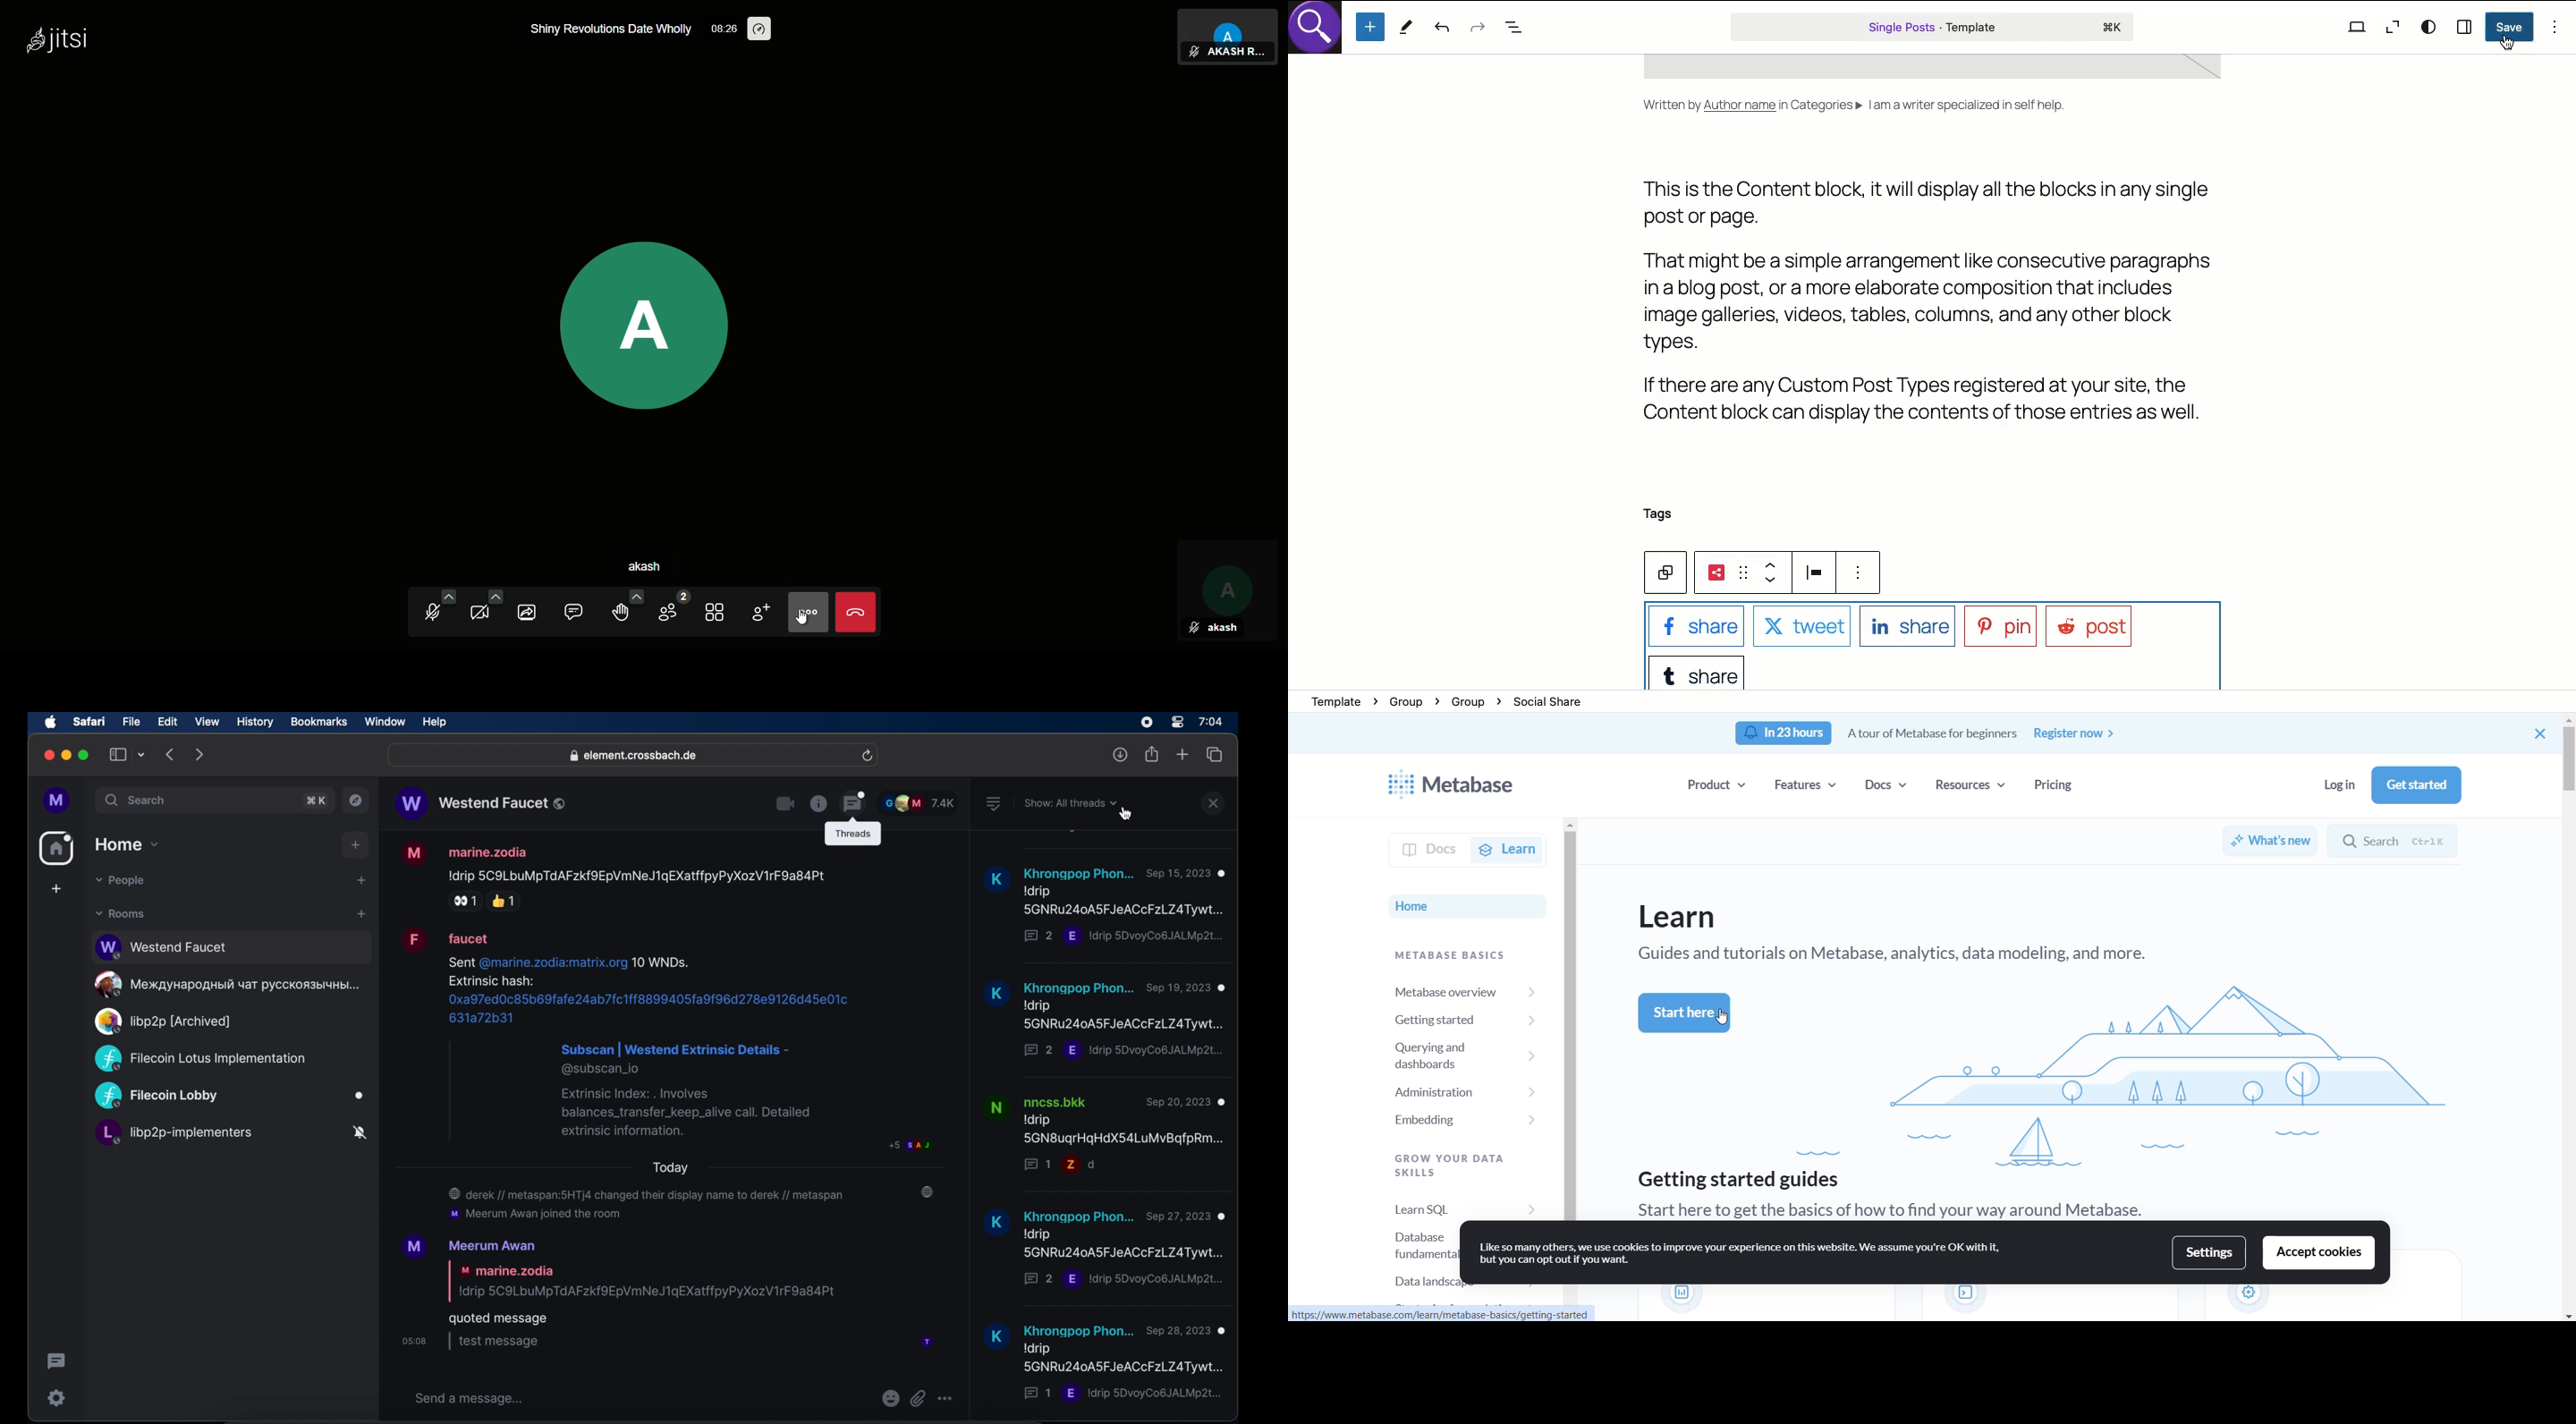  I want to click on = d, so click(1080, 1167).